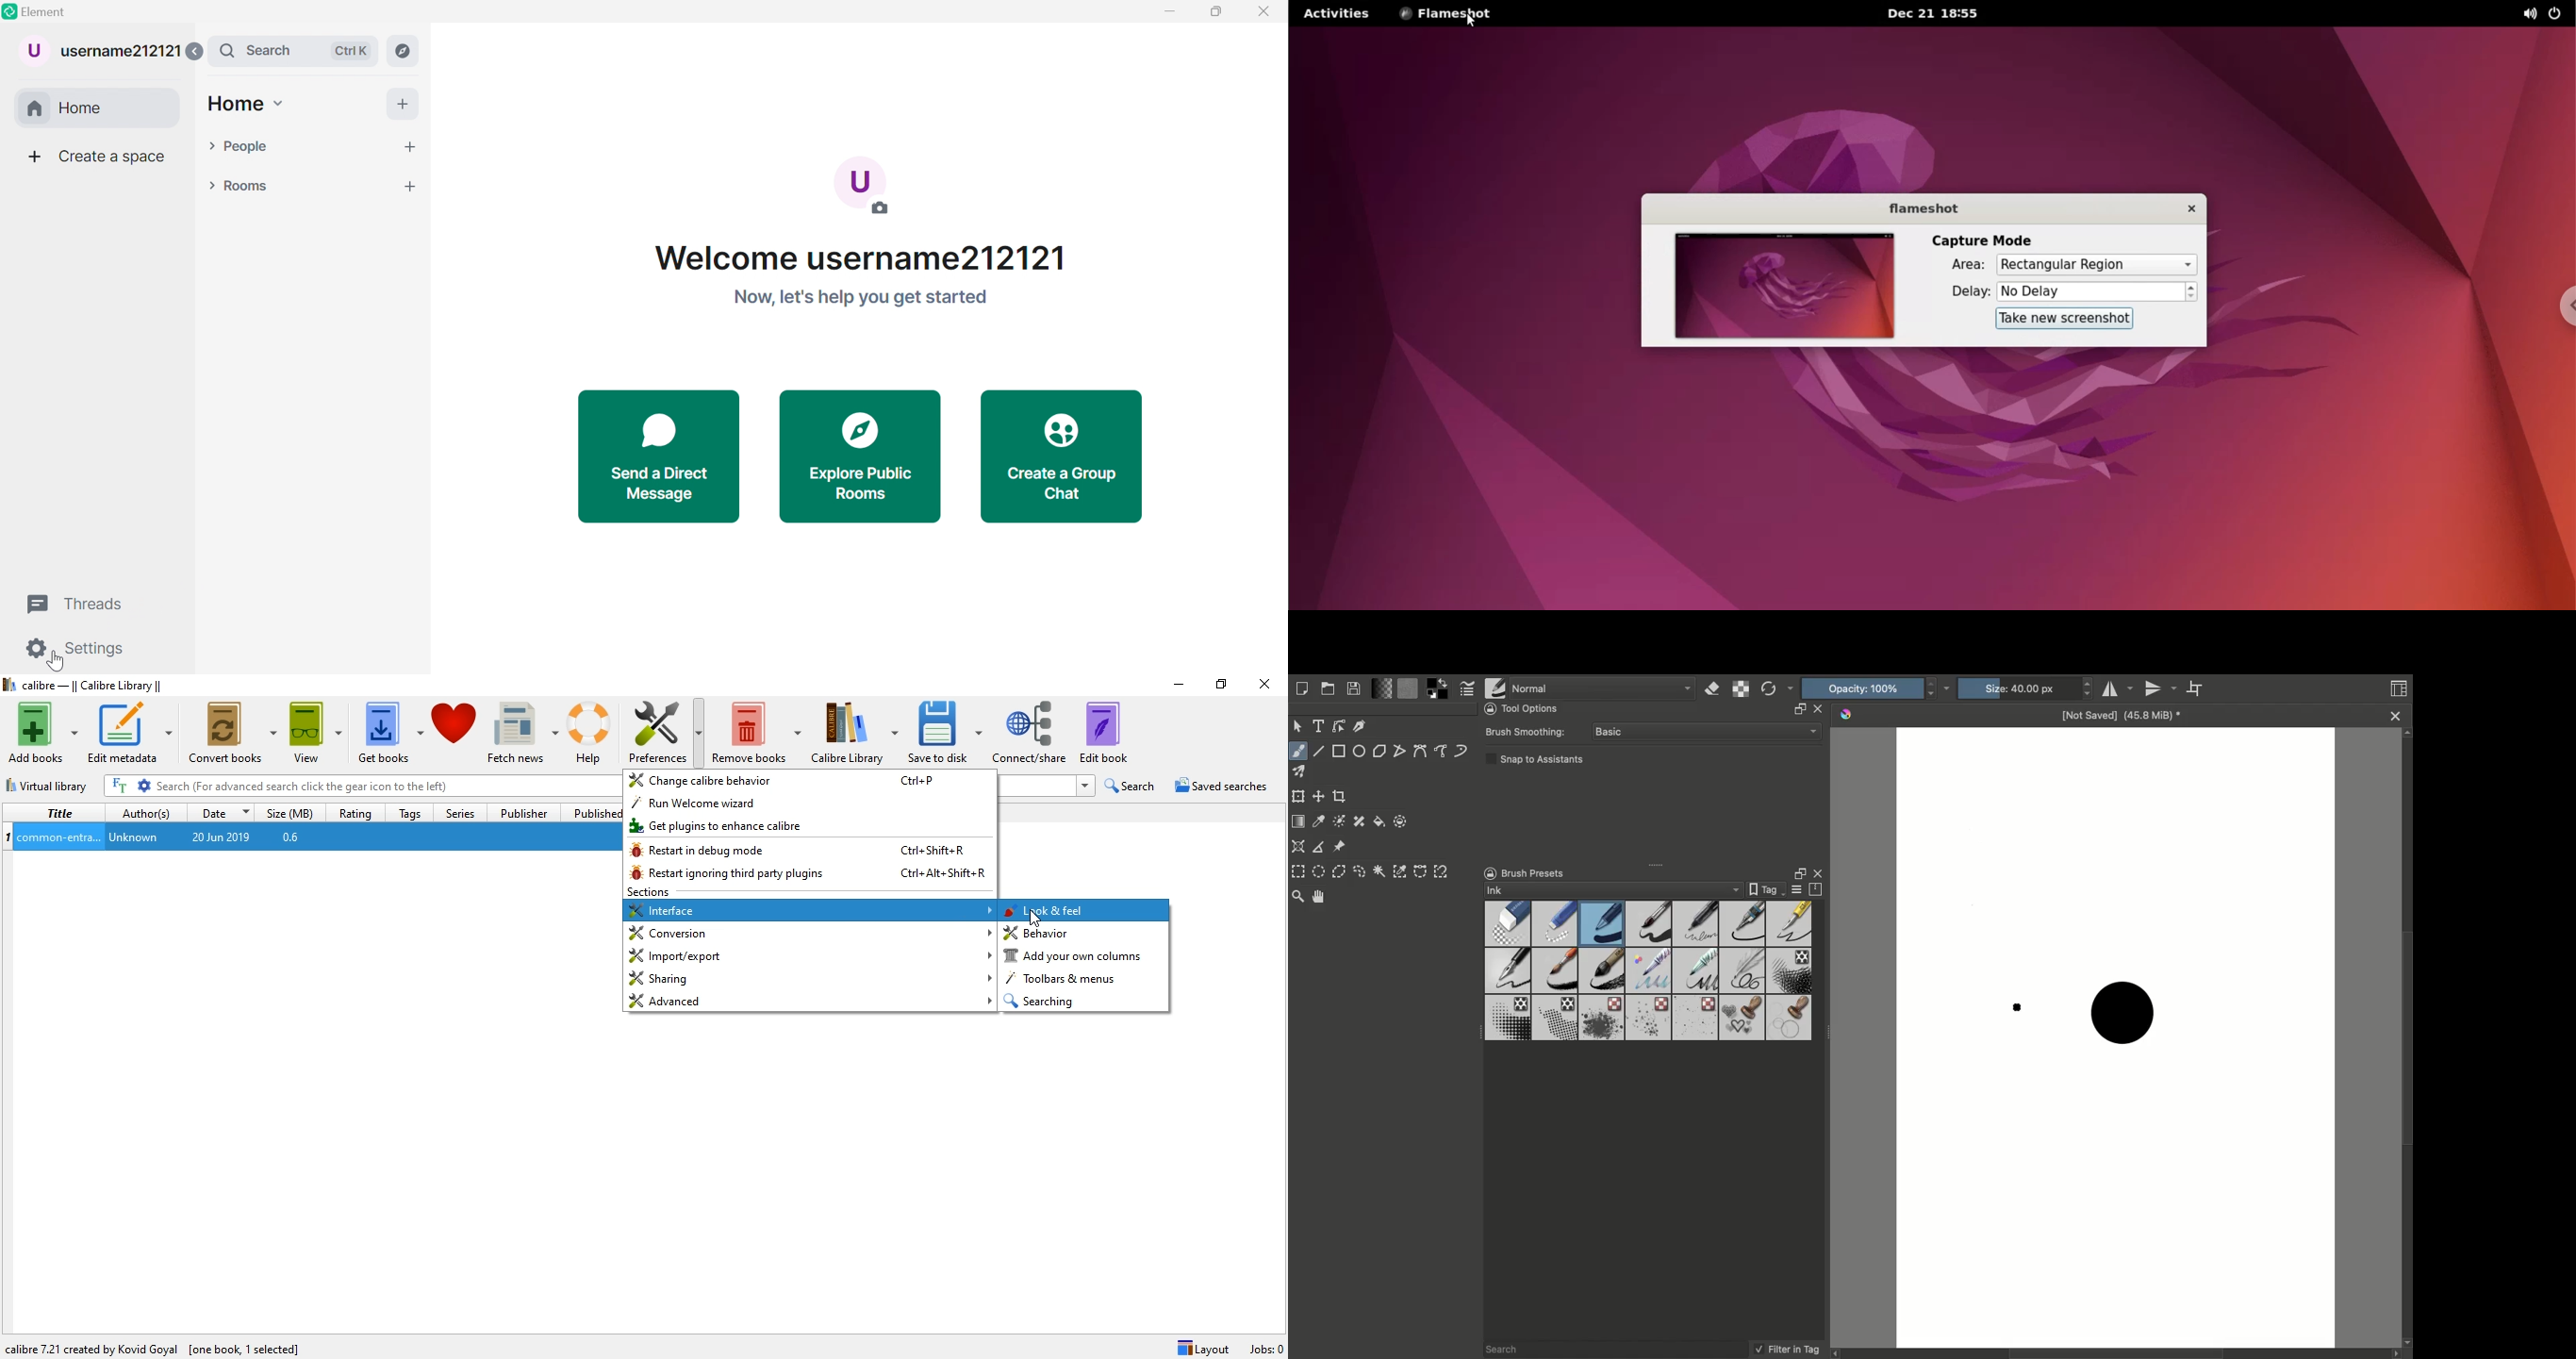  What do you see at coordinates (1268, 687) in the screenshot?
I see `Close` at bounding box center [1268, 687].